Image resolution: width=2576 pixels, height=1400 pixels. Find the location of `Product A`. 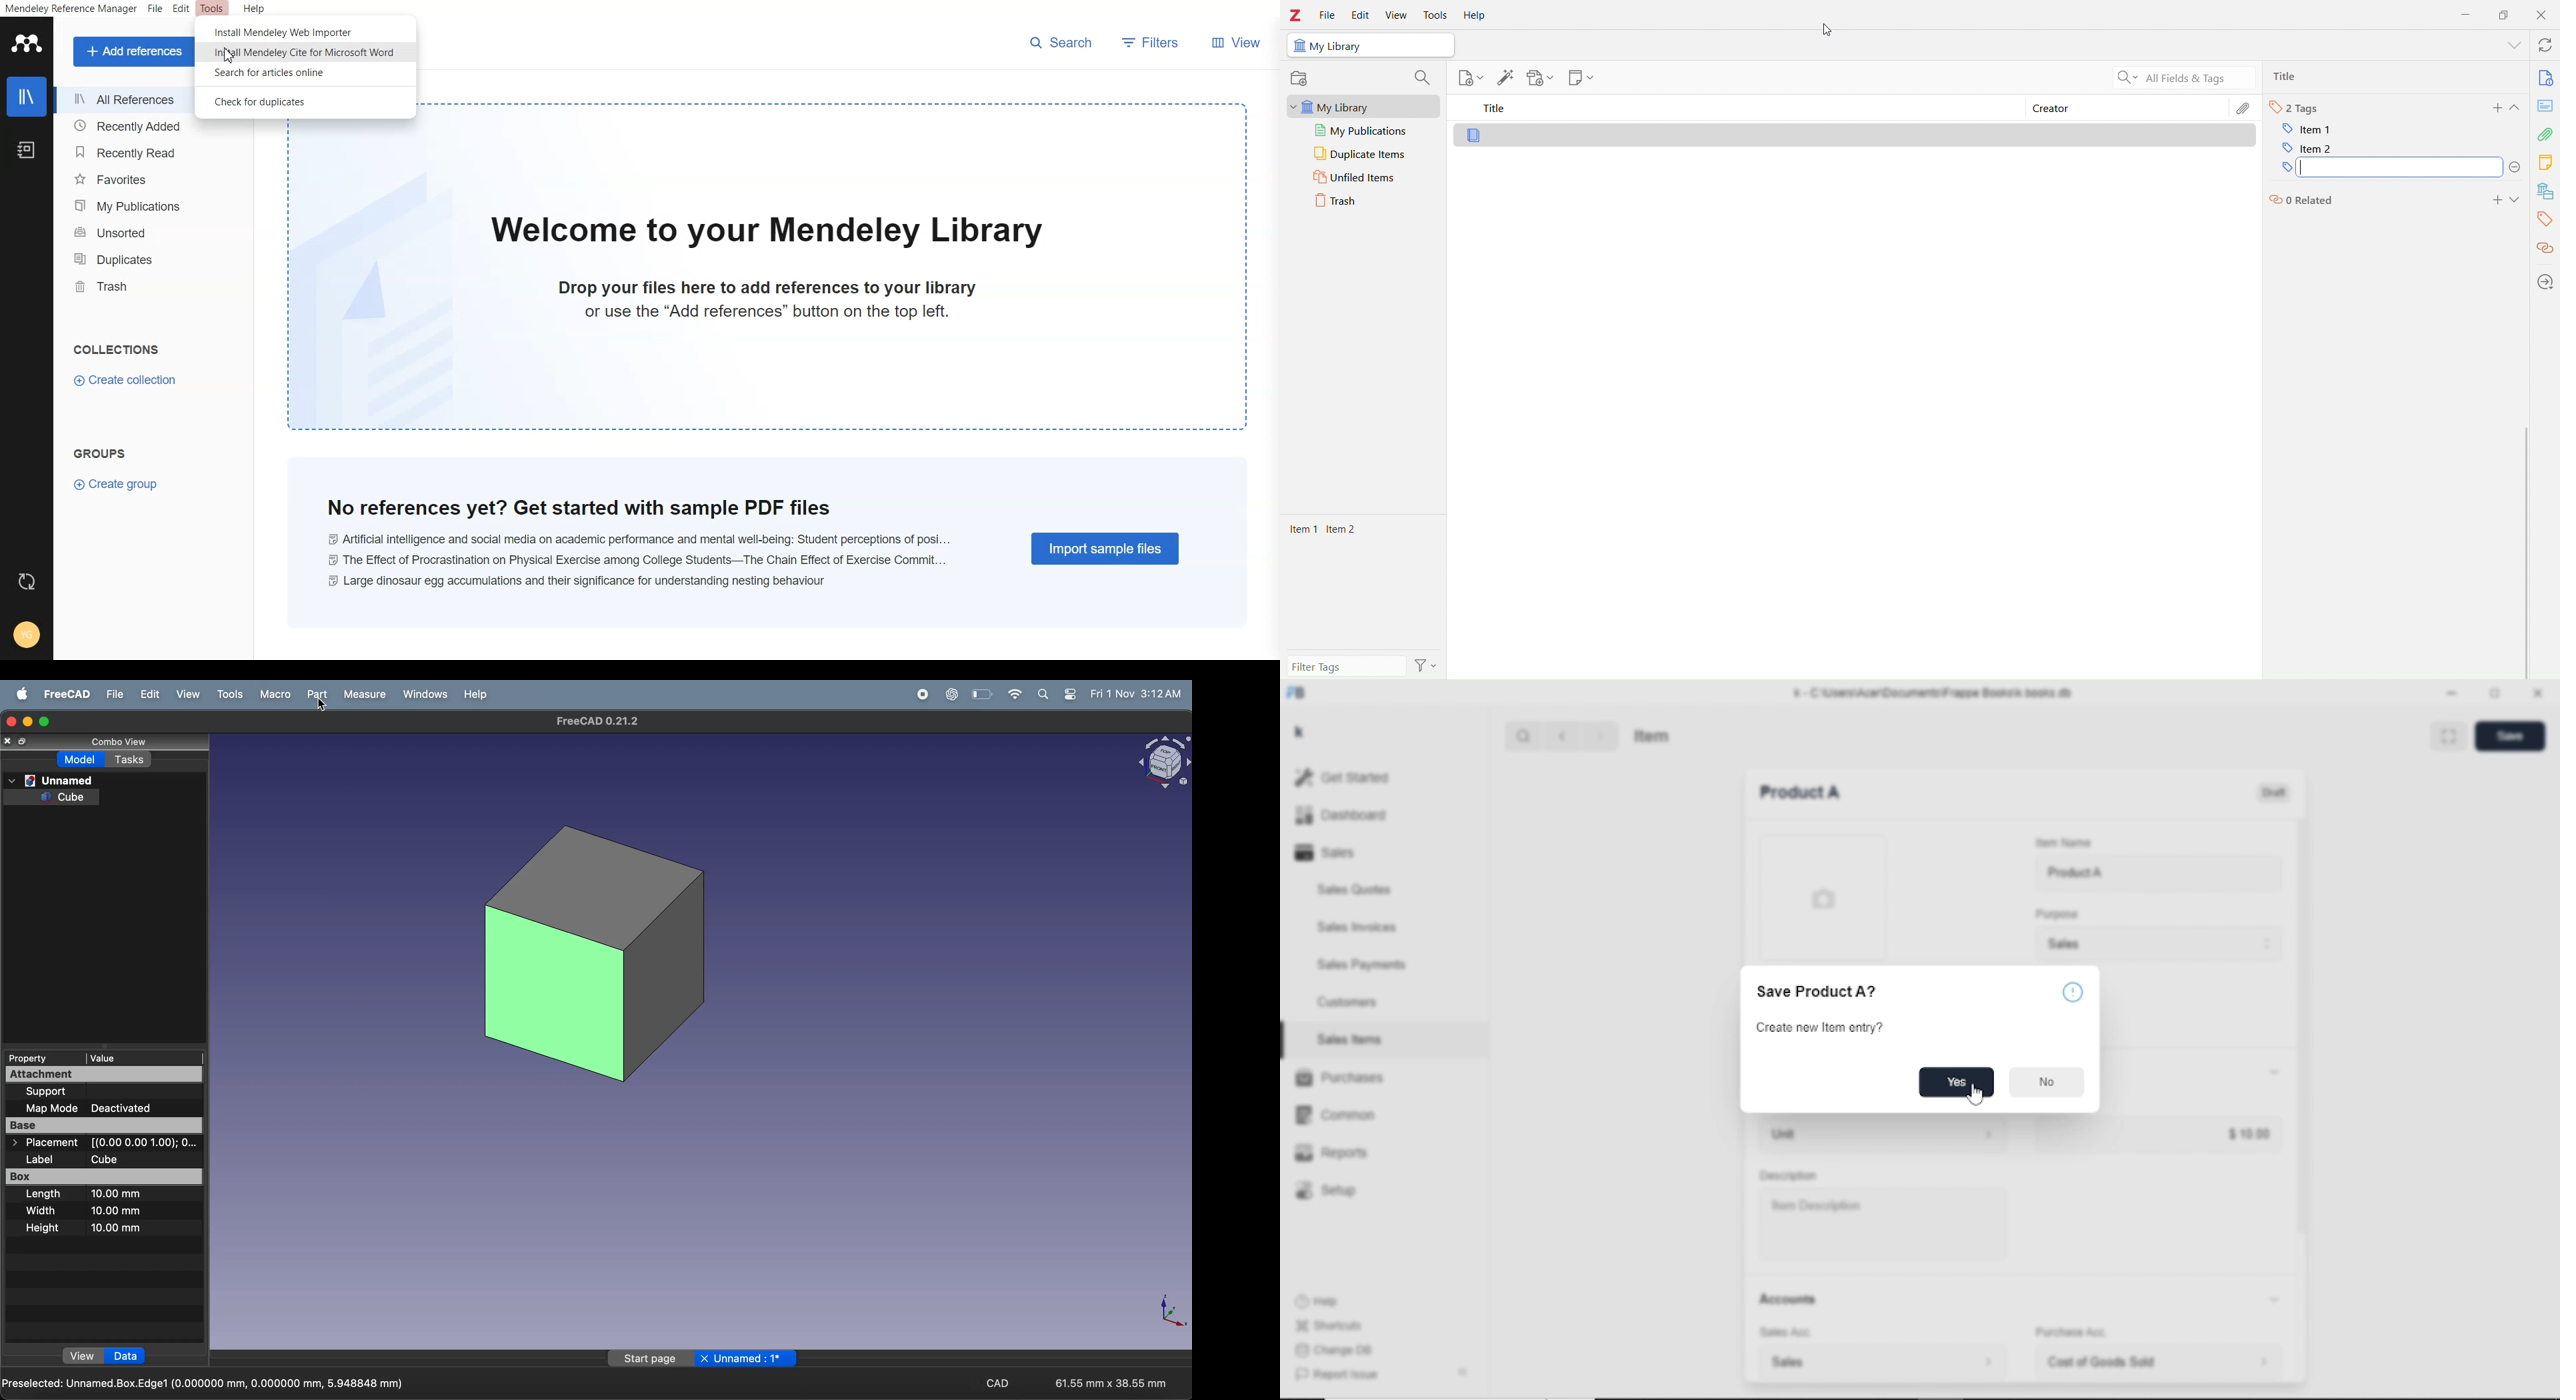

Product A is located at coordinates (2075, 873).